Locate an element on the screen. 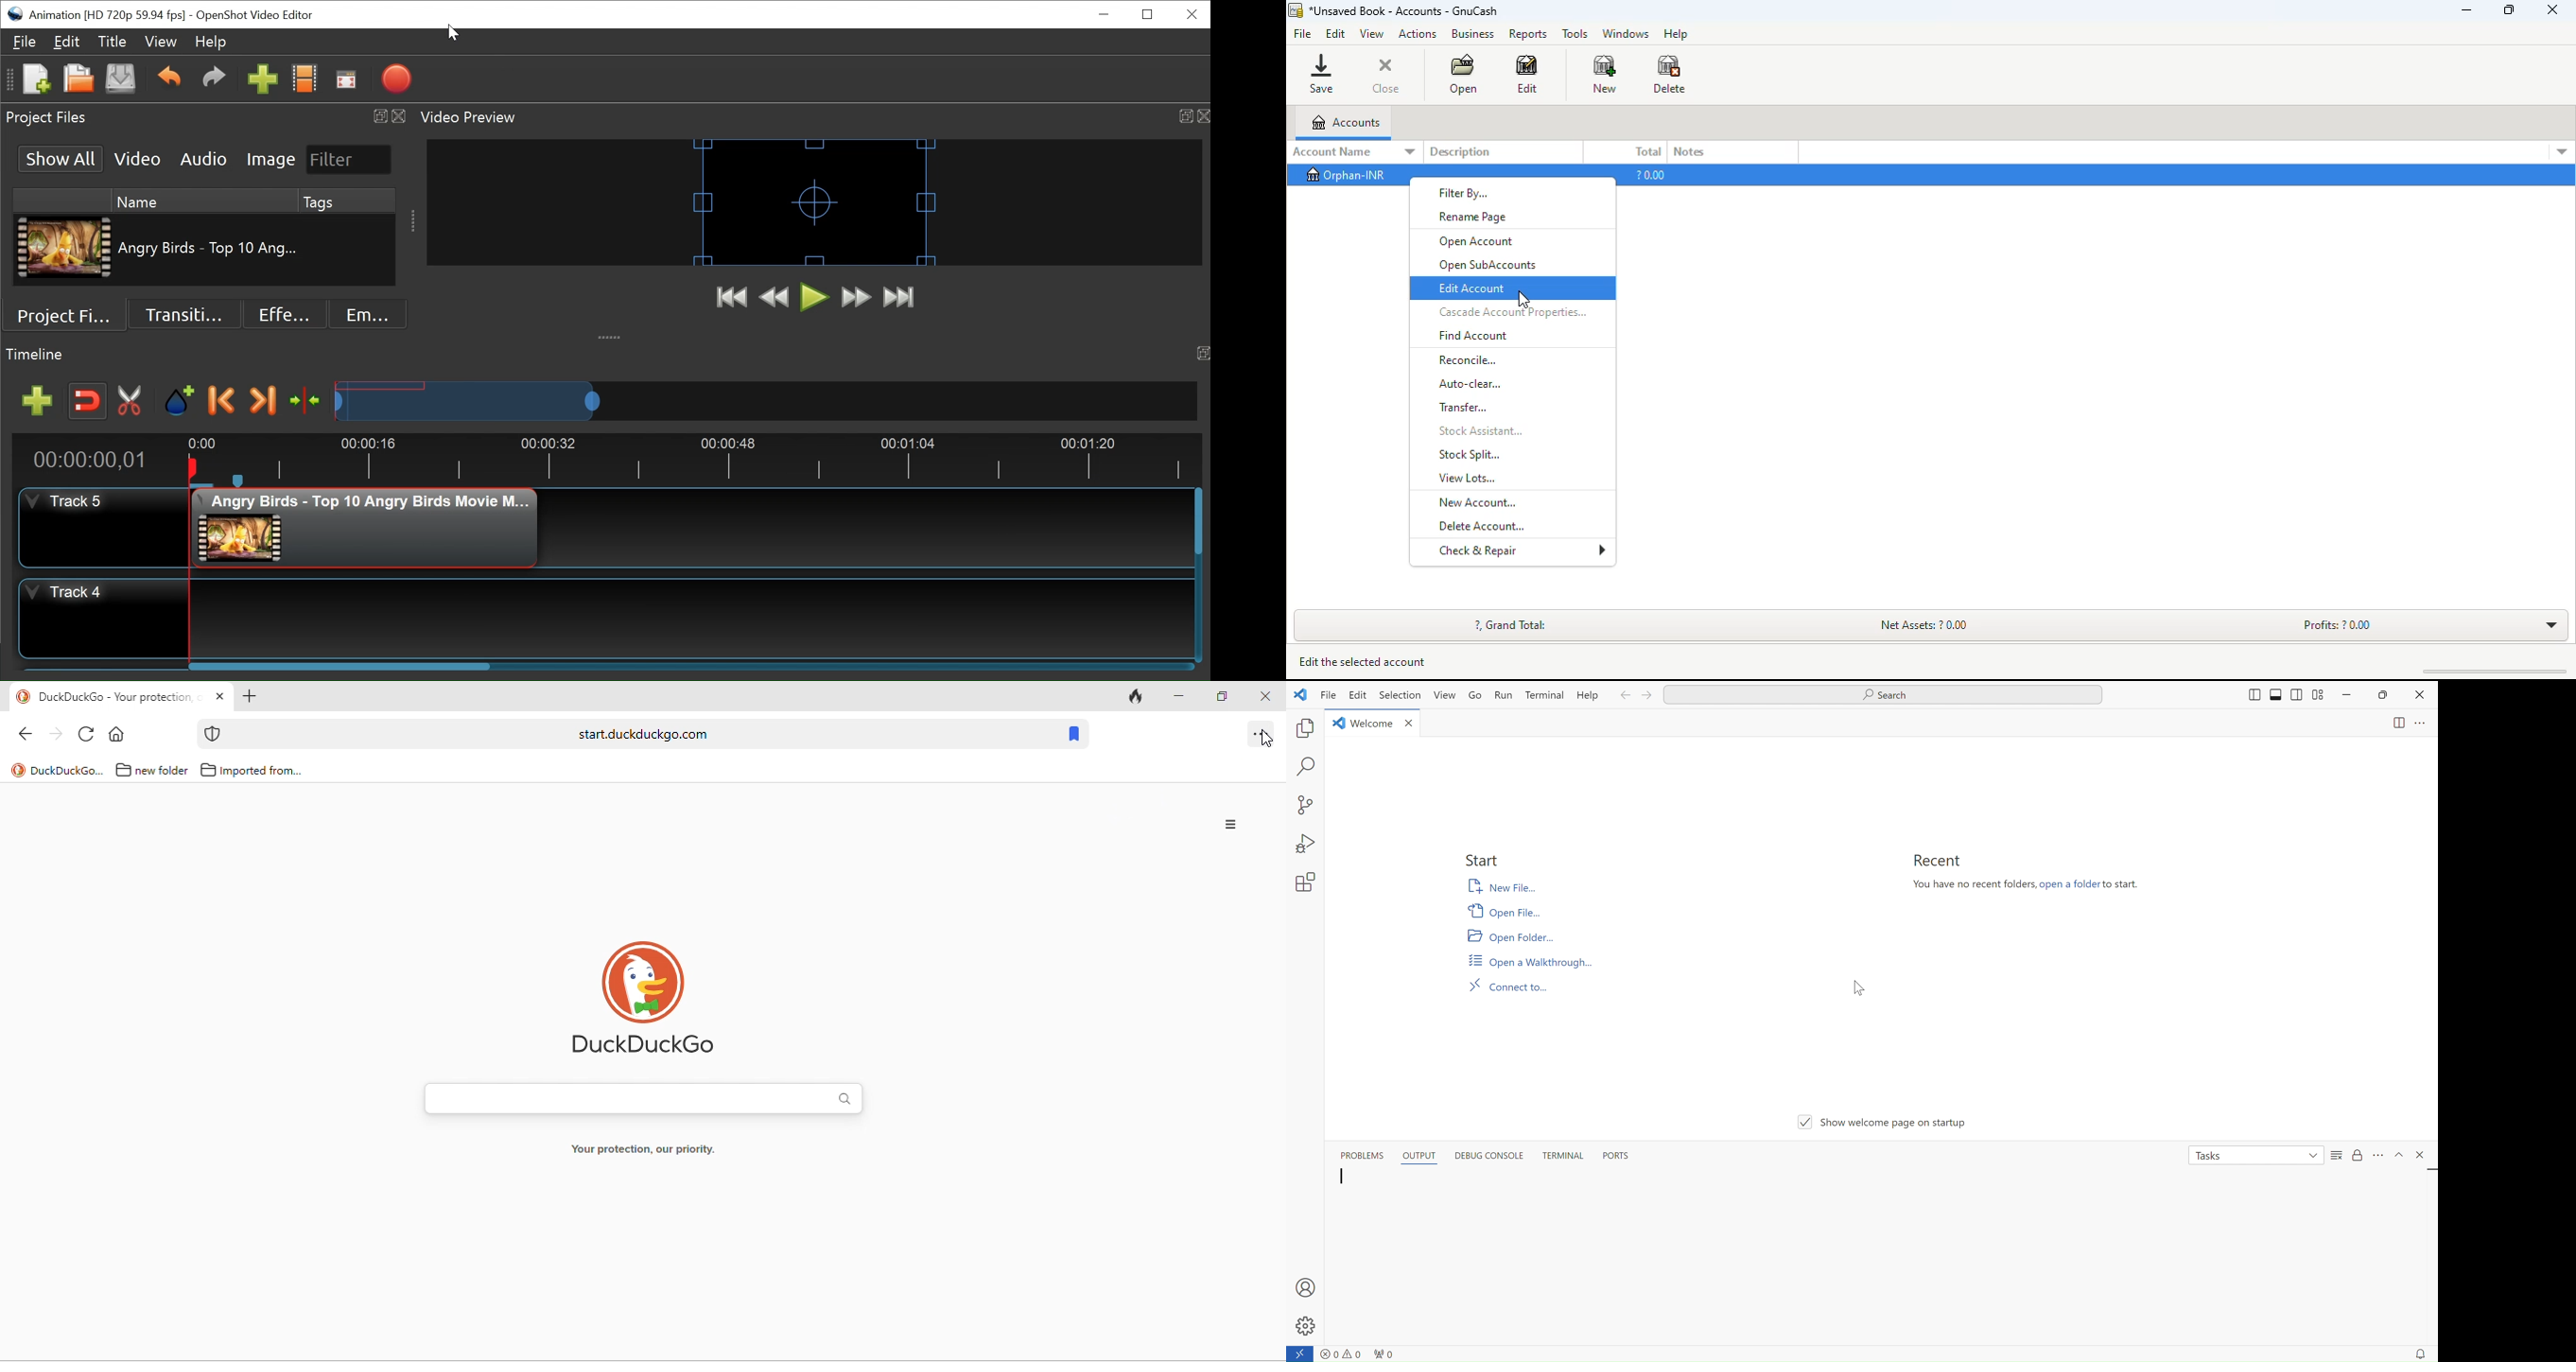 The width and height of the screenshot is (2576, 1372). Project Files is located at coordinates (206, 119).